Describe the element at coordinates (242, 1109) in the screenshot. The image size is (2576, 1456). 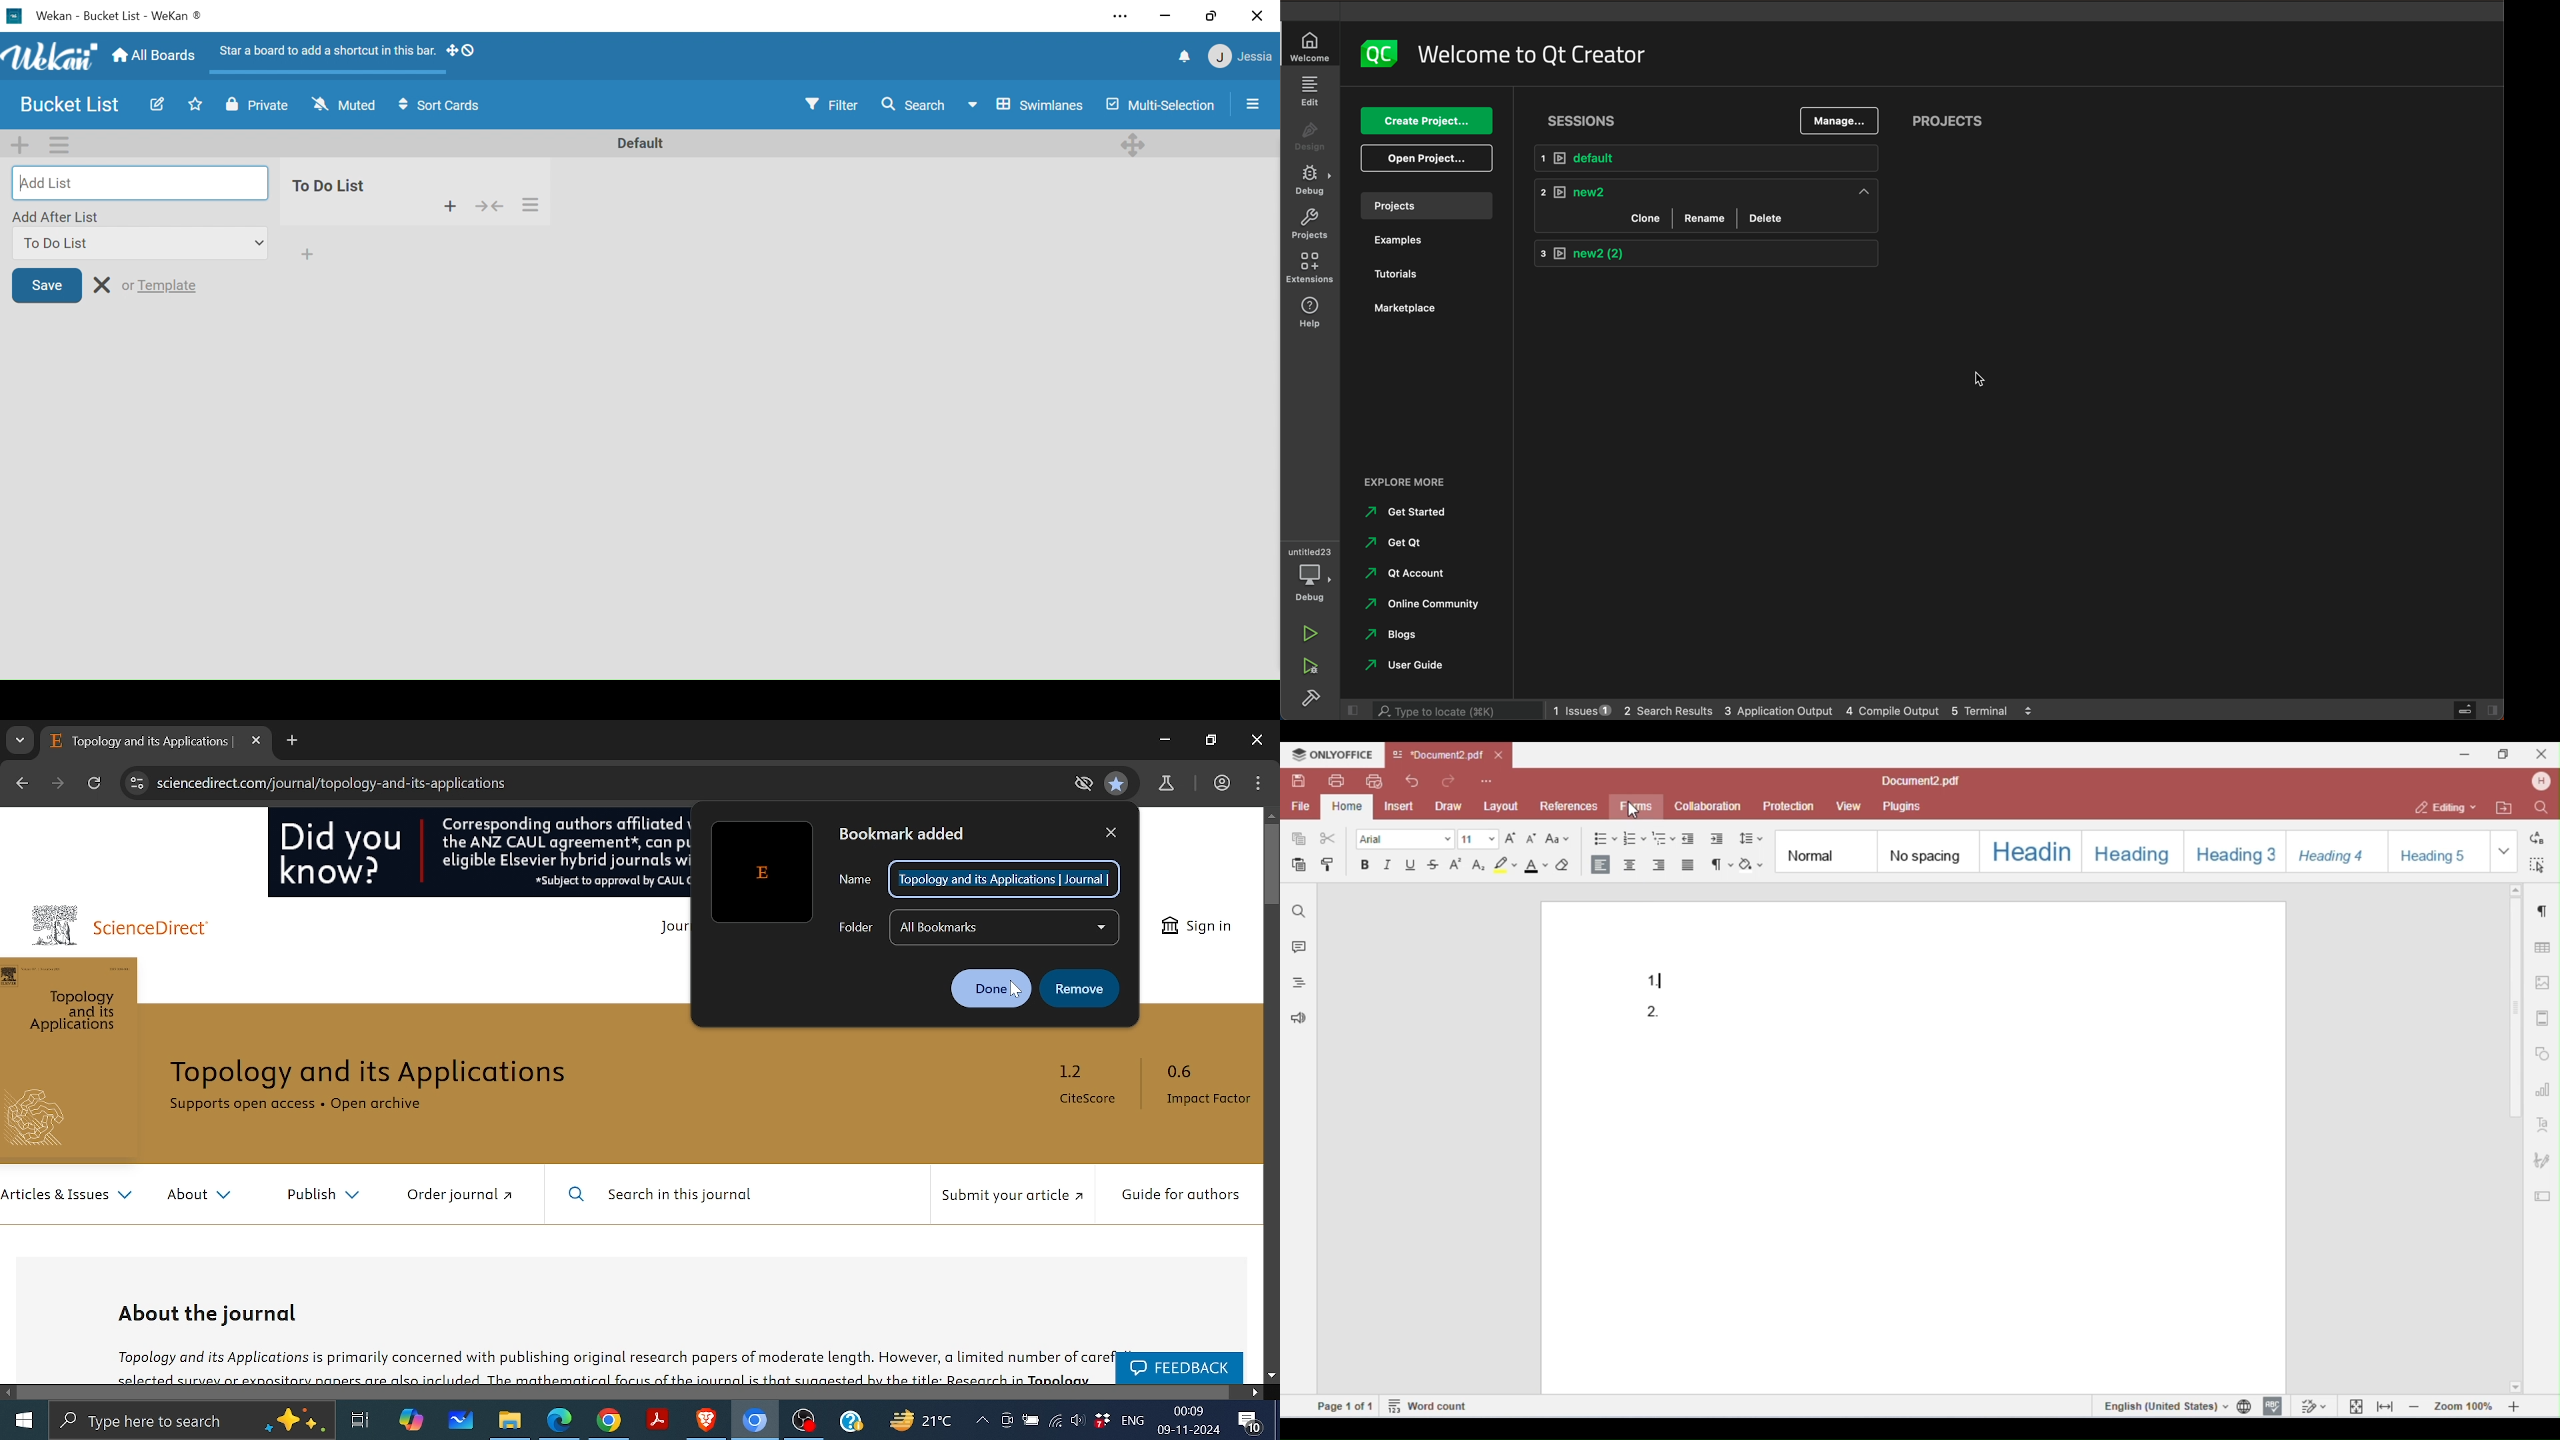
I see `support open access` at that location.